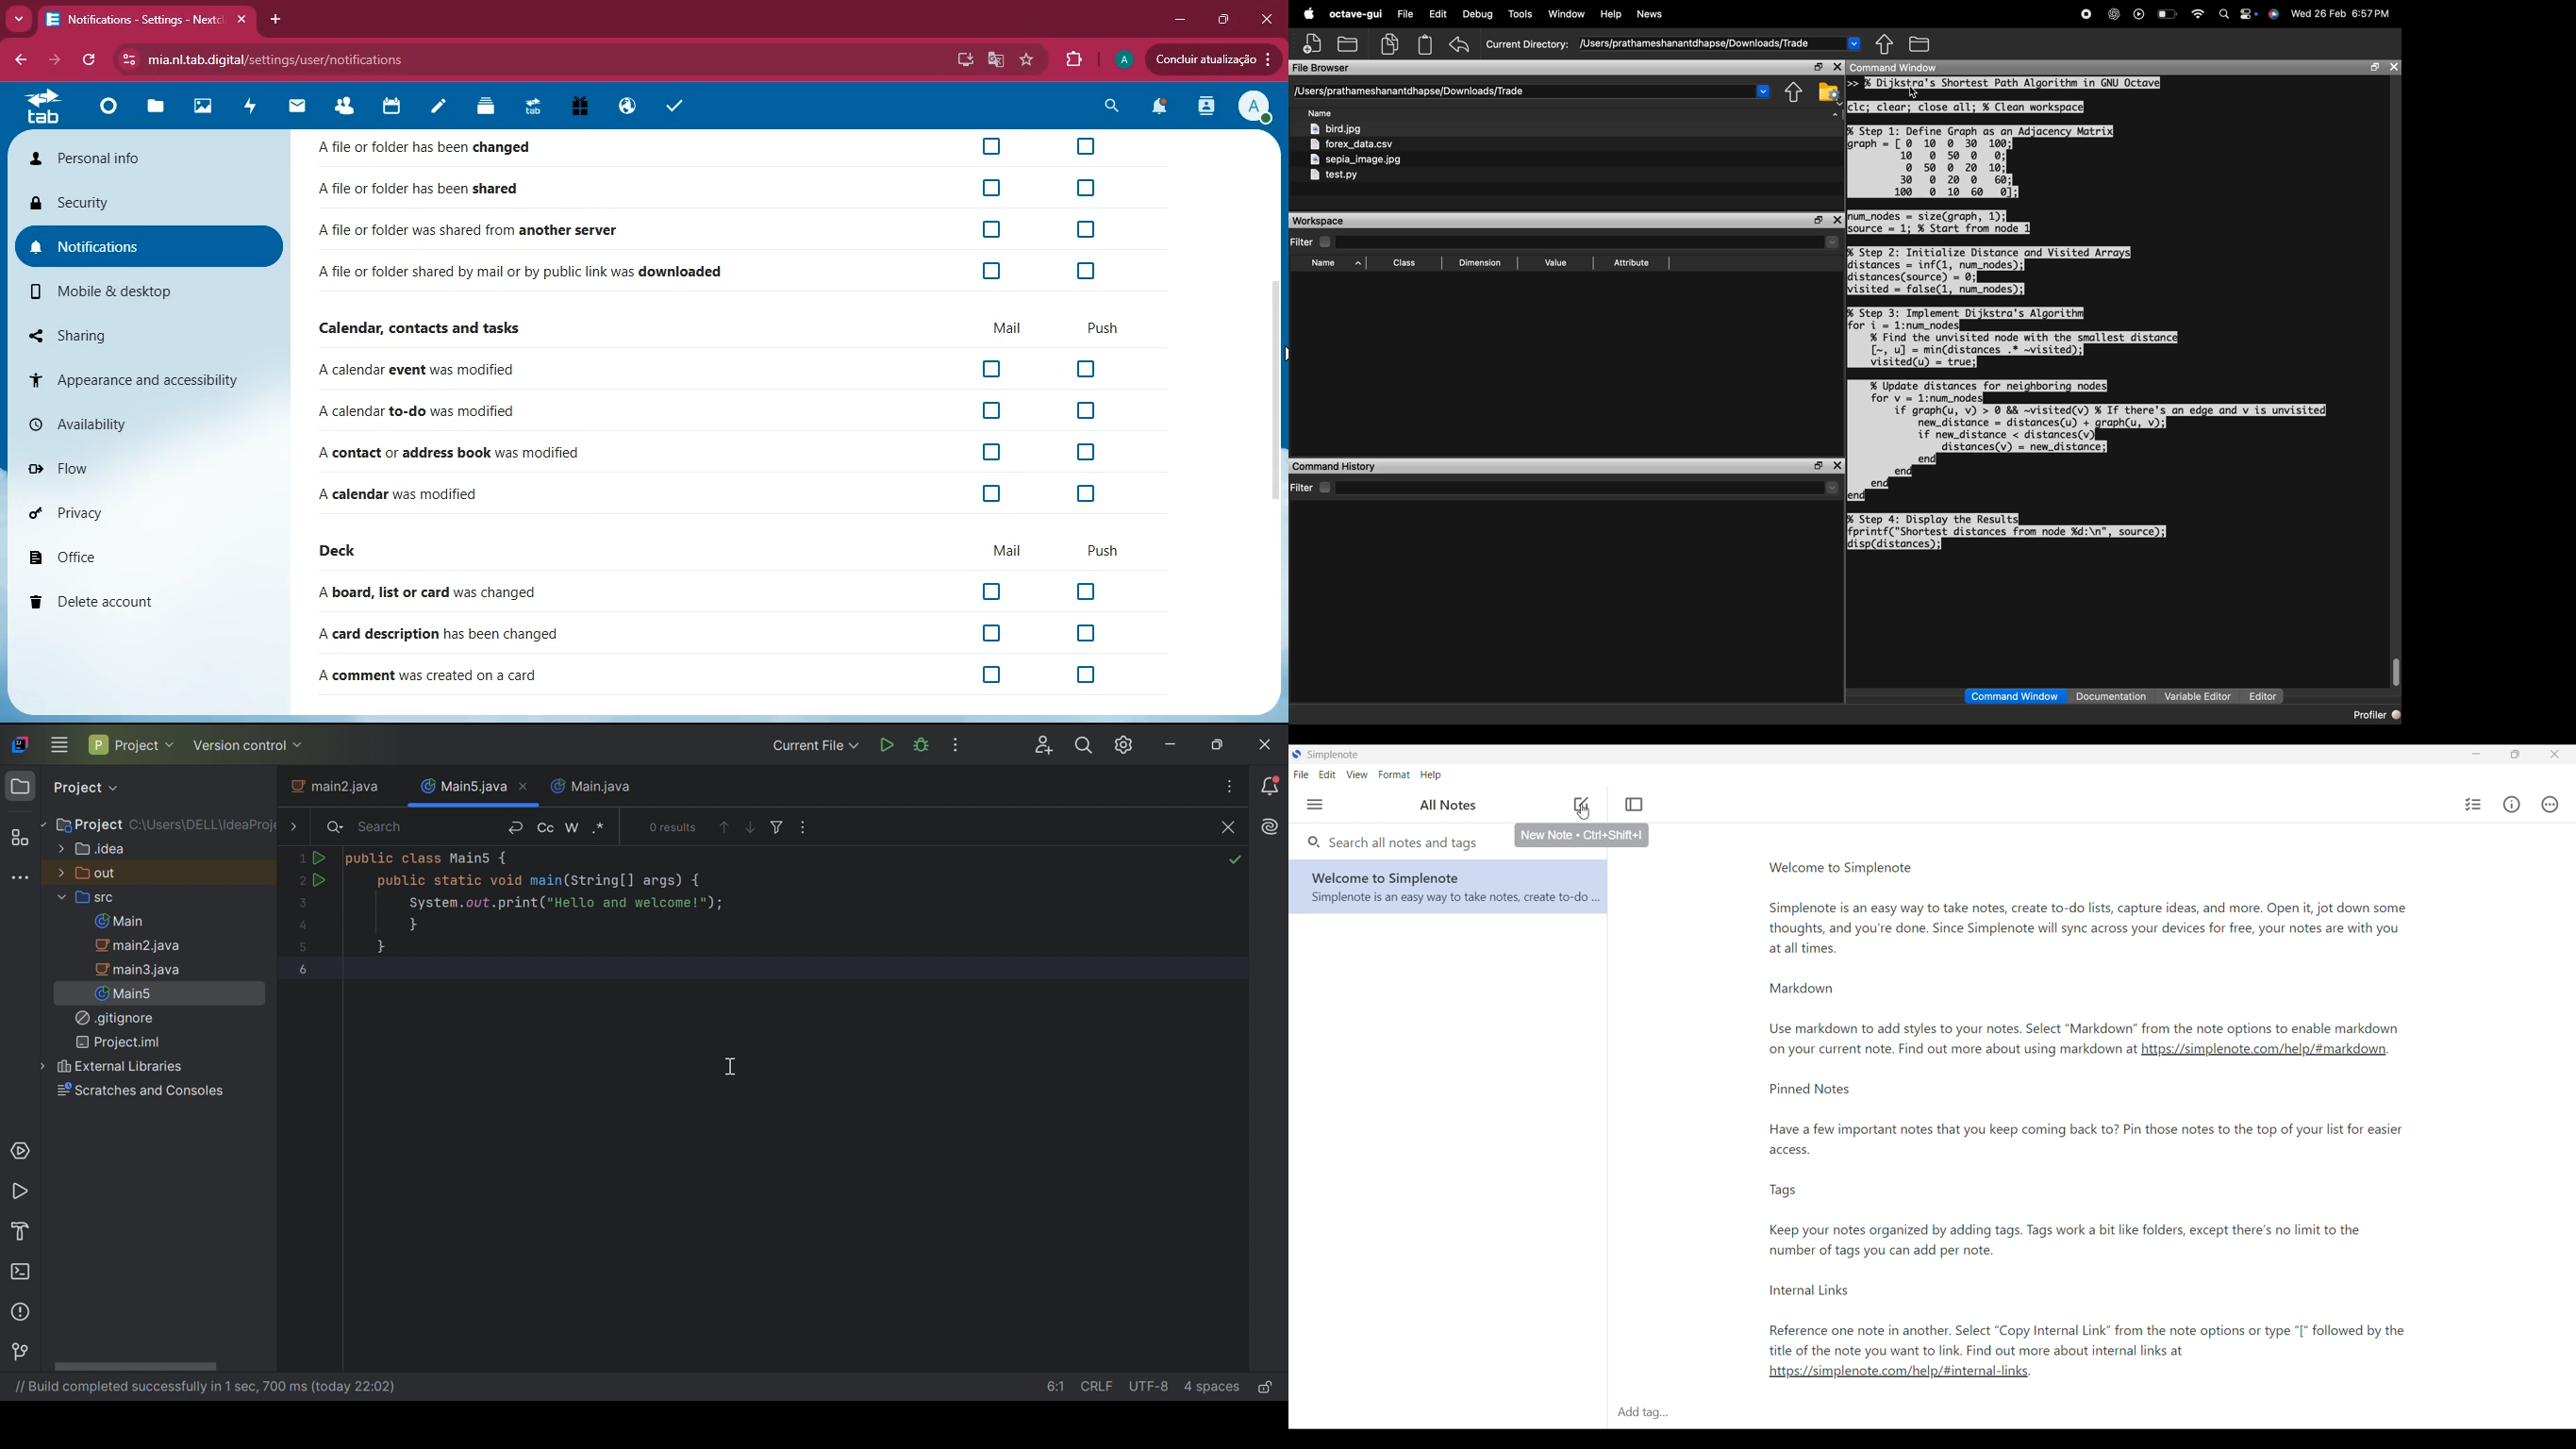 The height and width of the screenshot is (1456, 2576). What do you see at coordinates (129, 514) in the screenshot?
I see `privacy` at bounding box center [129, 514].